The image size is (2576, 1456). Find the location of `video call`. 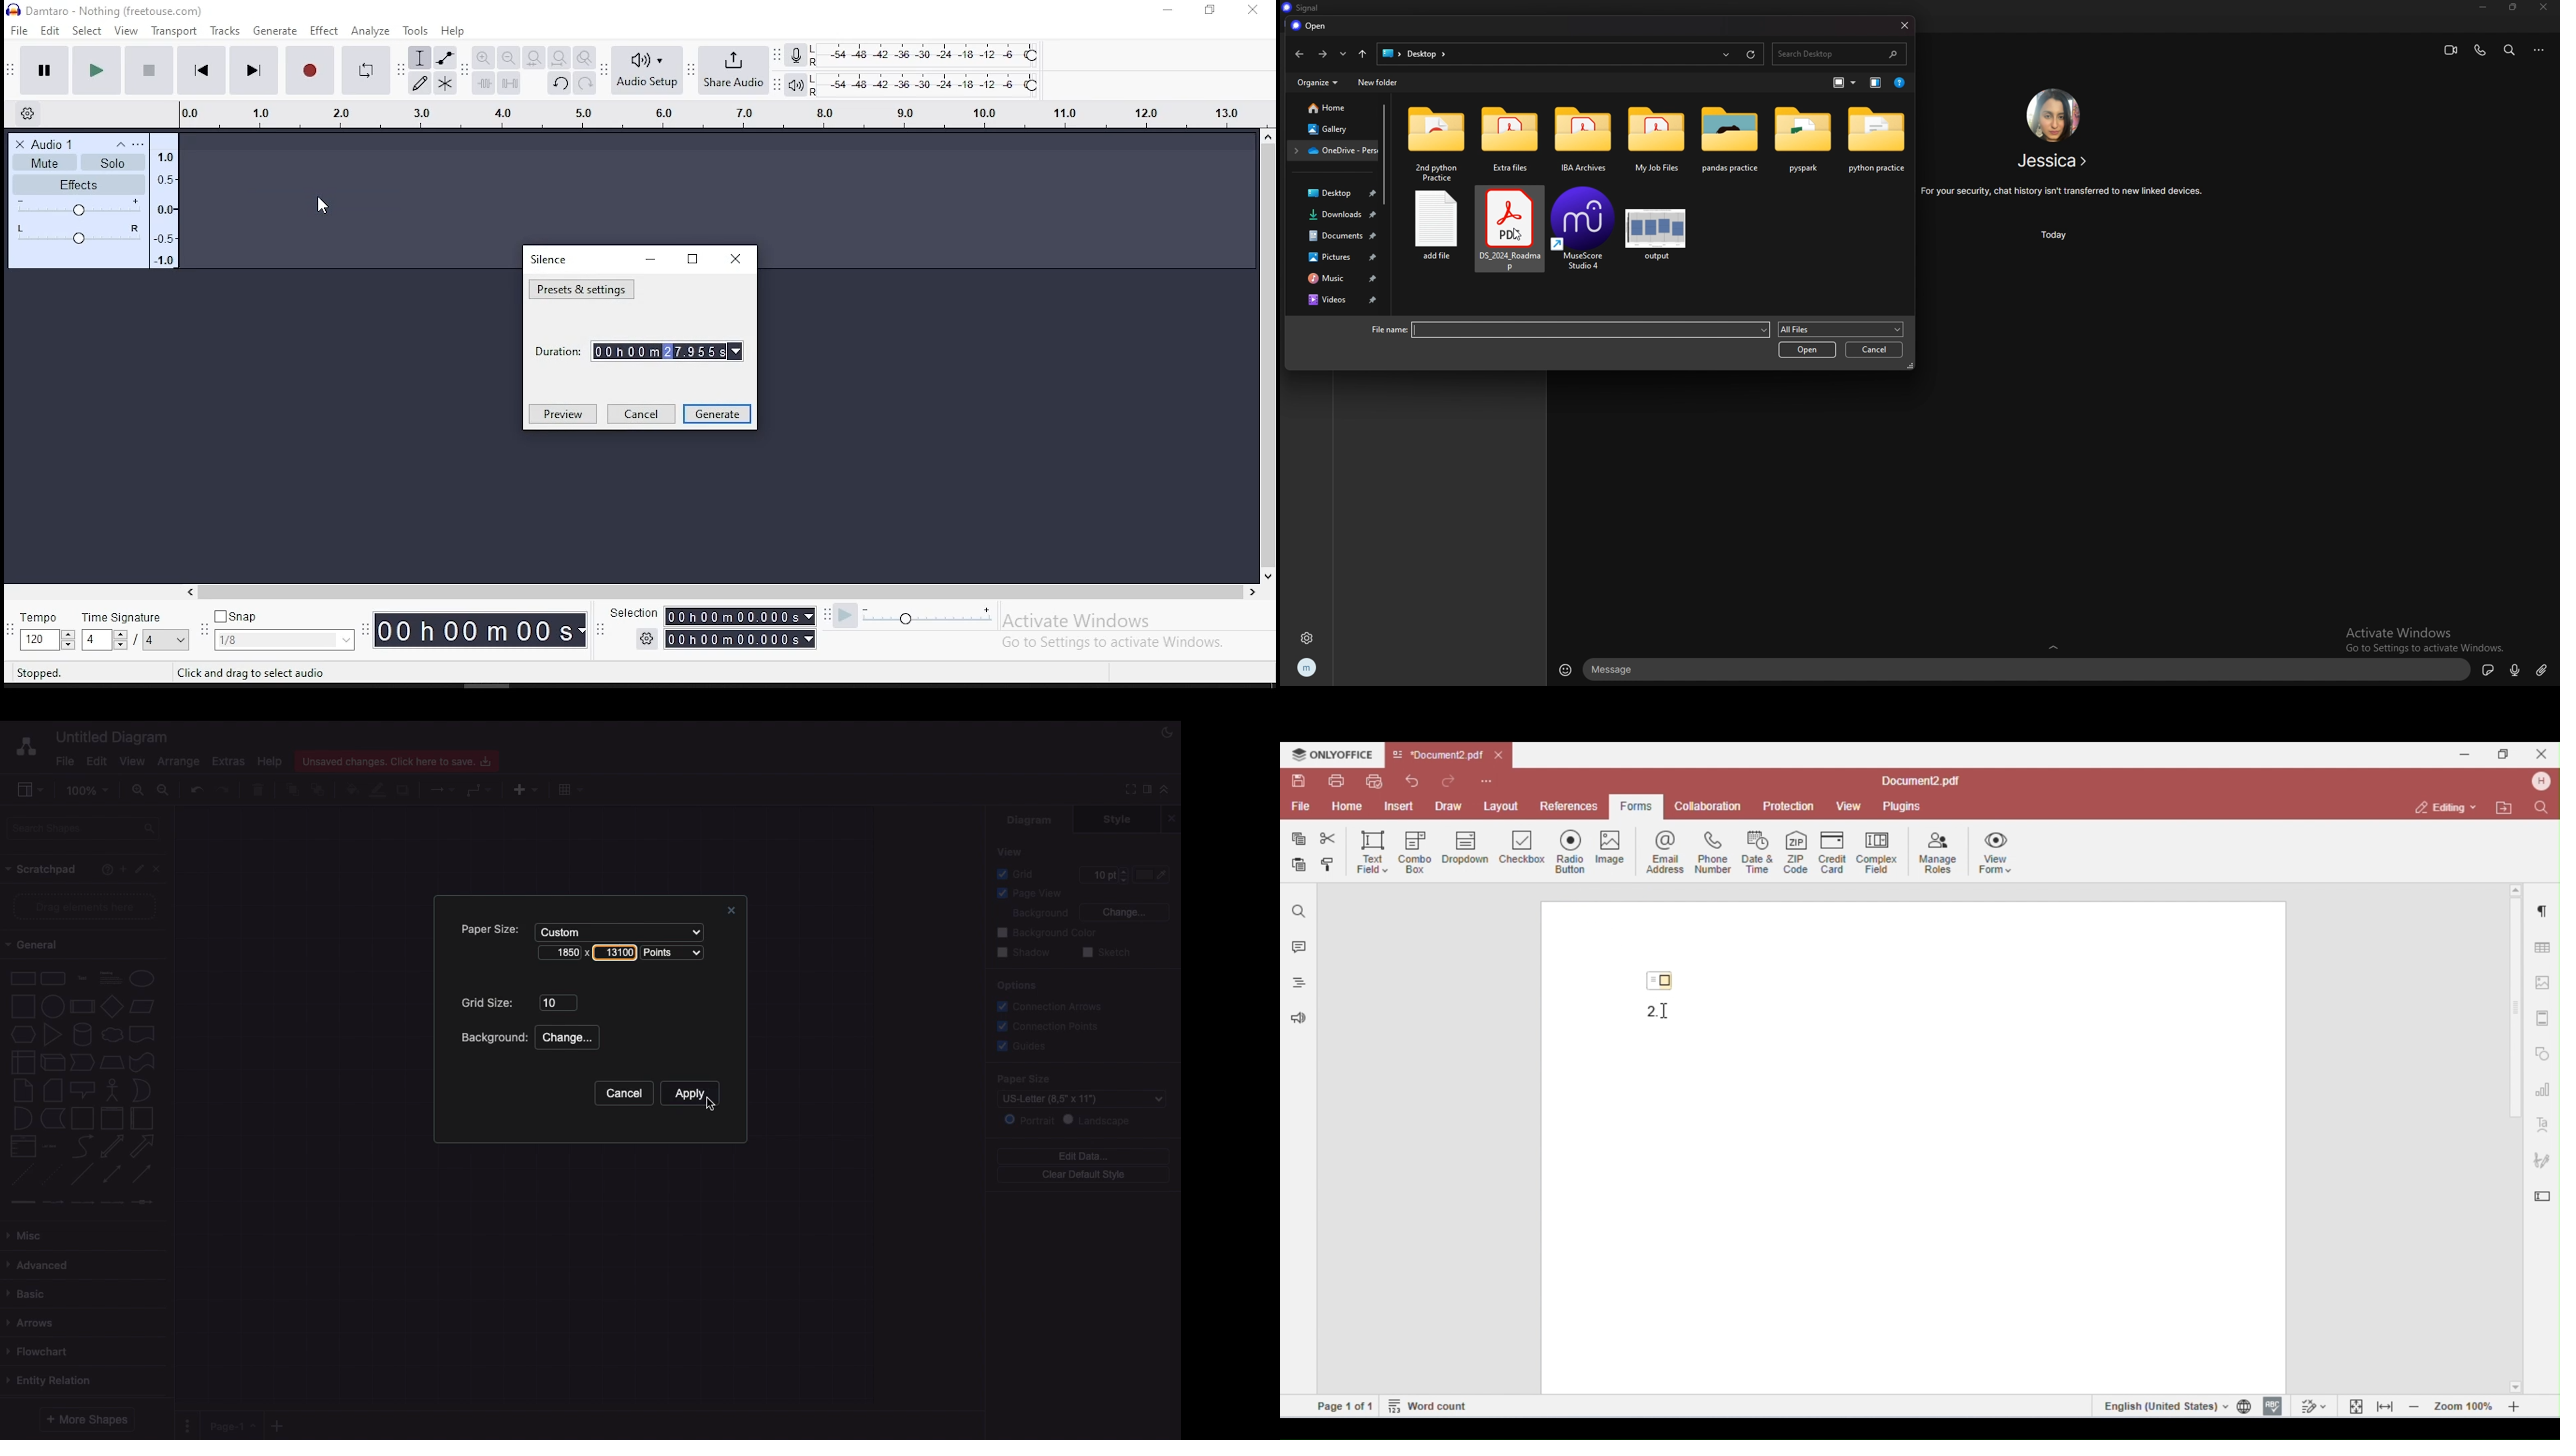

video call is located at coordinates (2451, 50).